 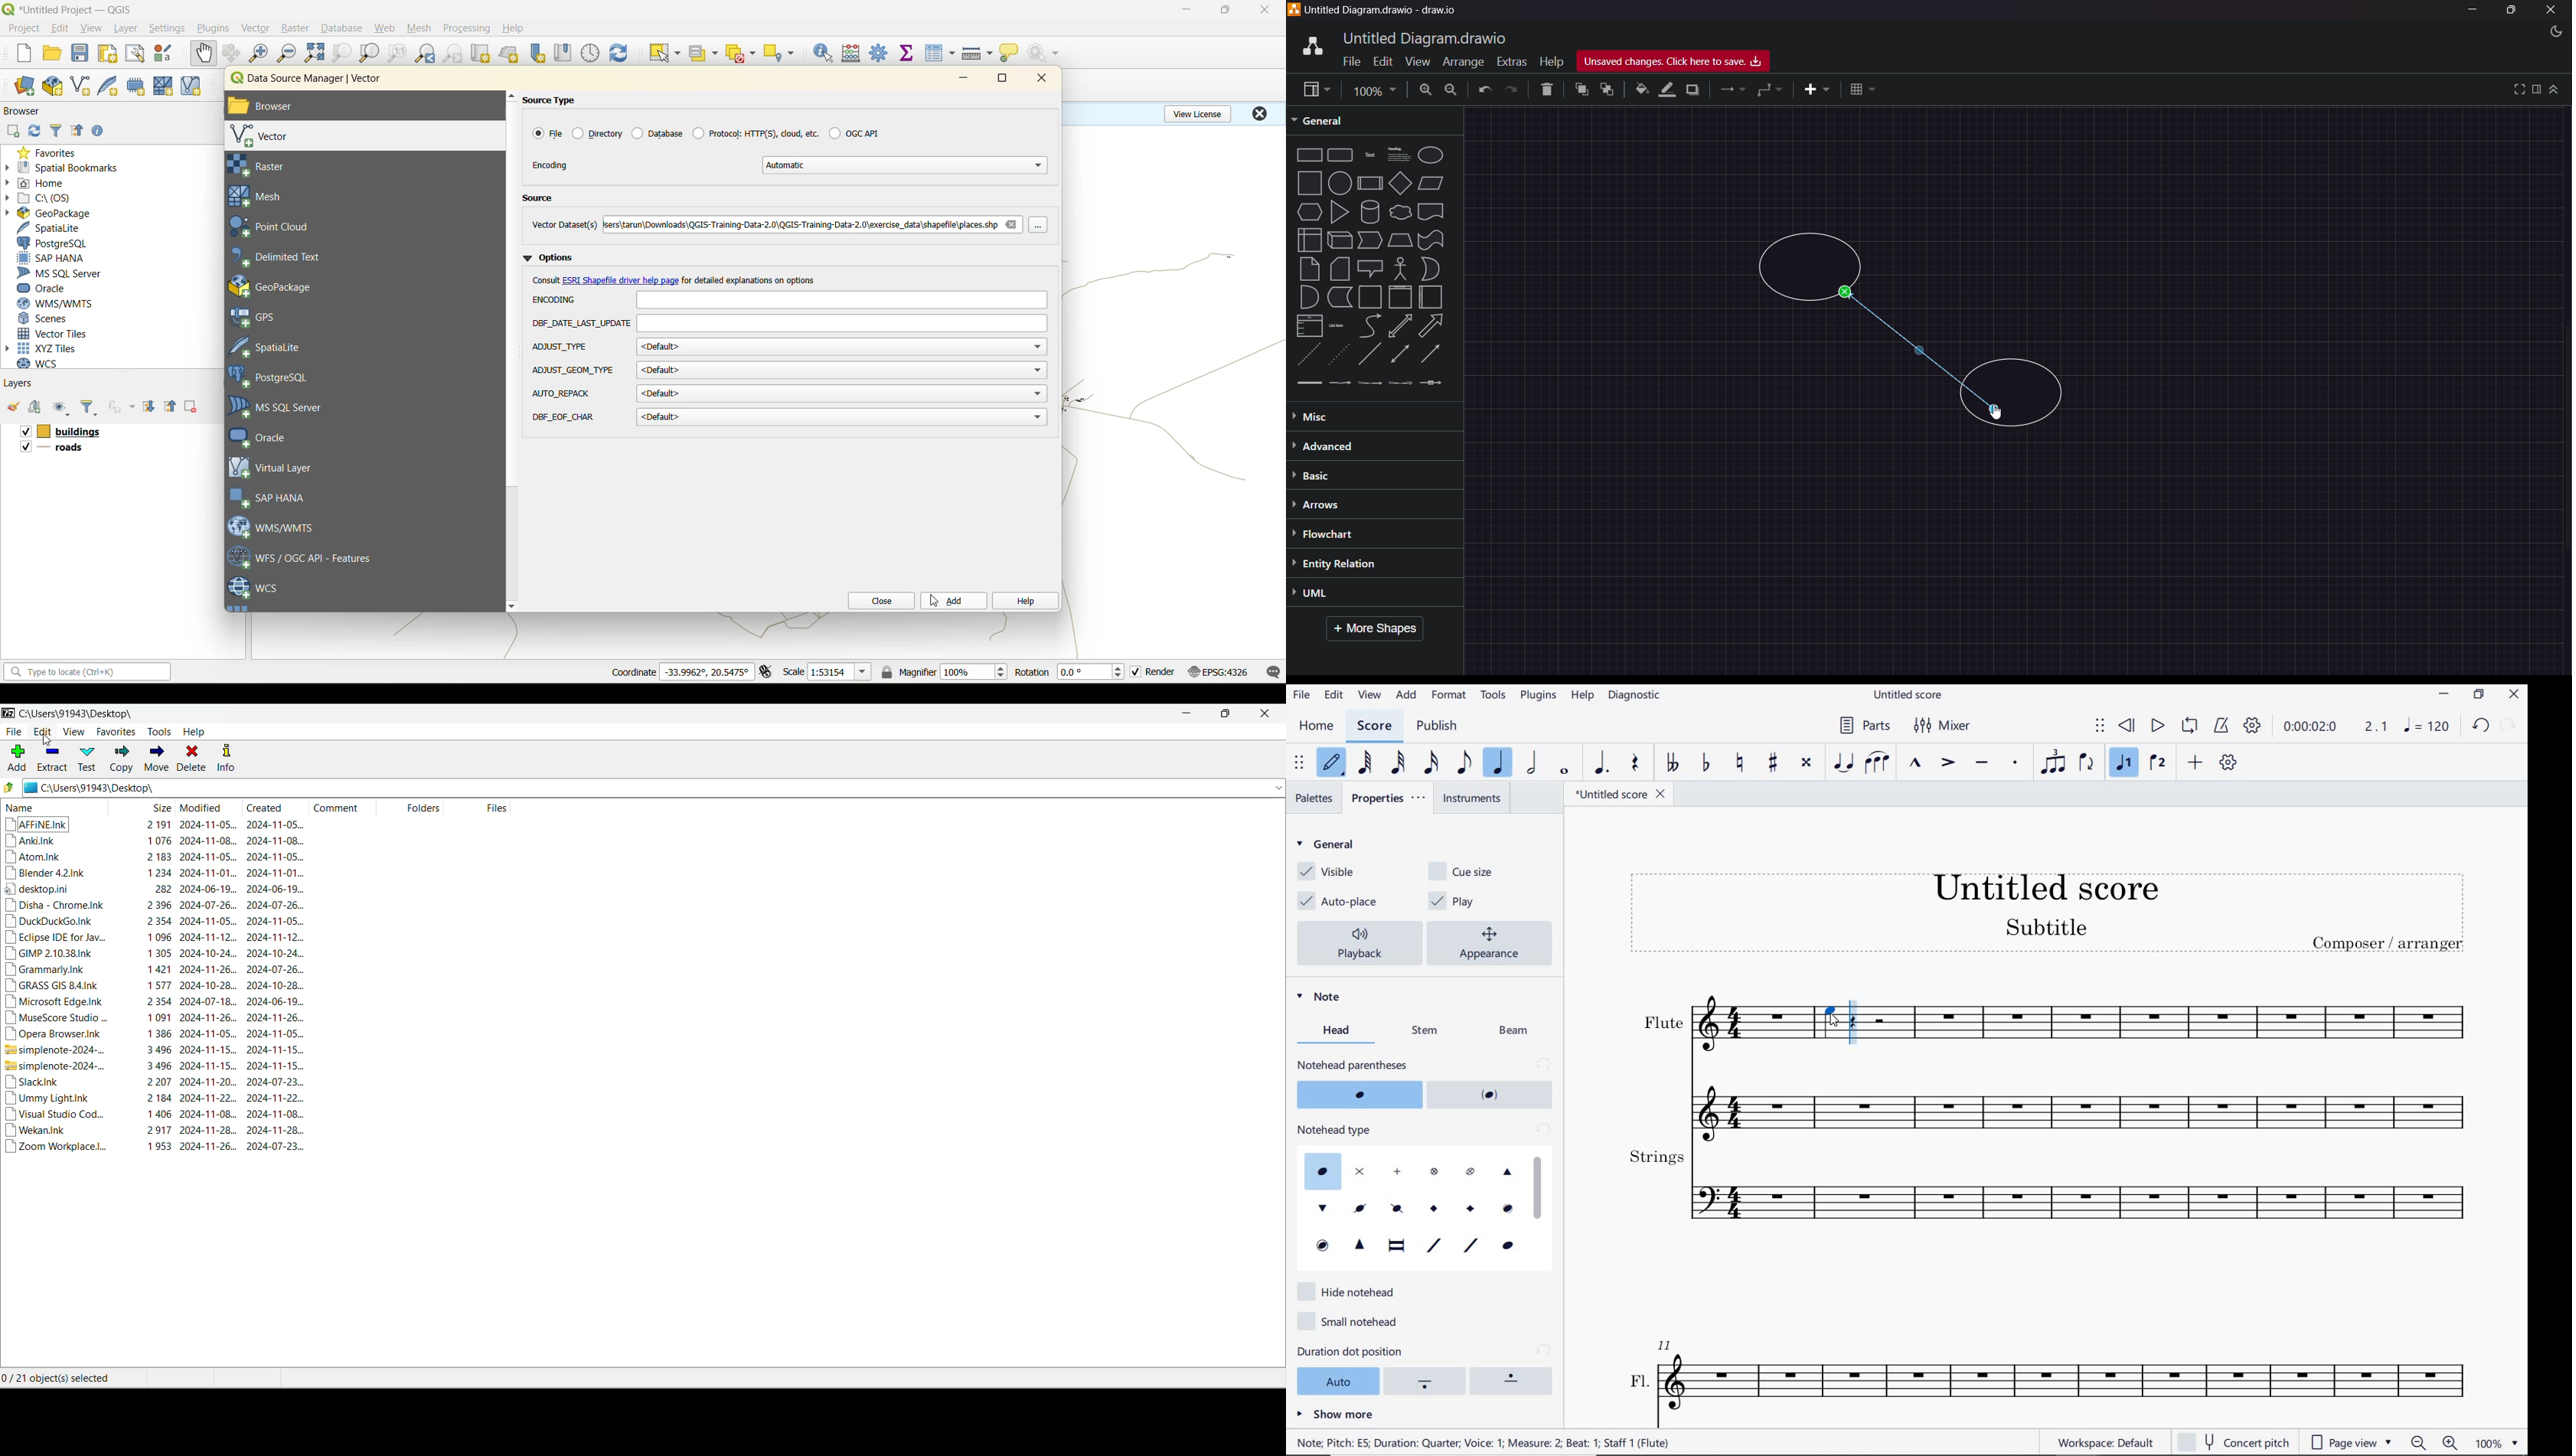 What do you see at coordinates (1713, 1026) in the screenshot?
I see `flute` at bounding box center [1713, 1026].